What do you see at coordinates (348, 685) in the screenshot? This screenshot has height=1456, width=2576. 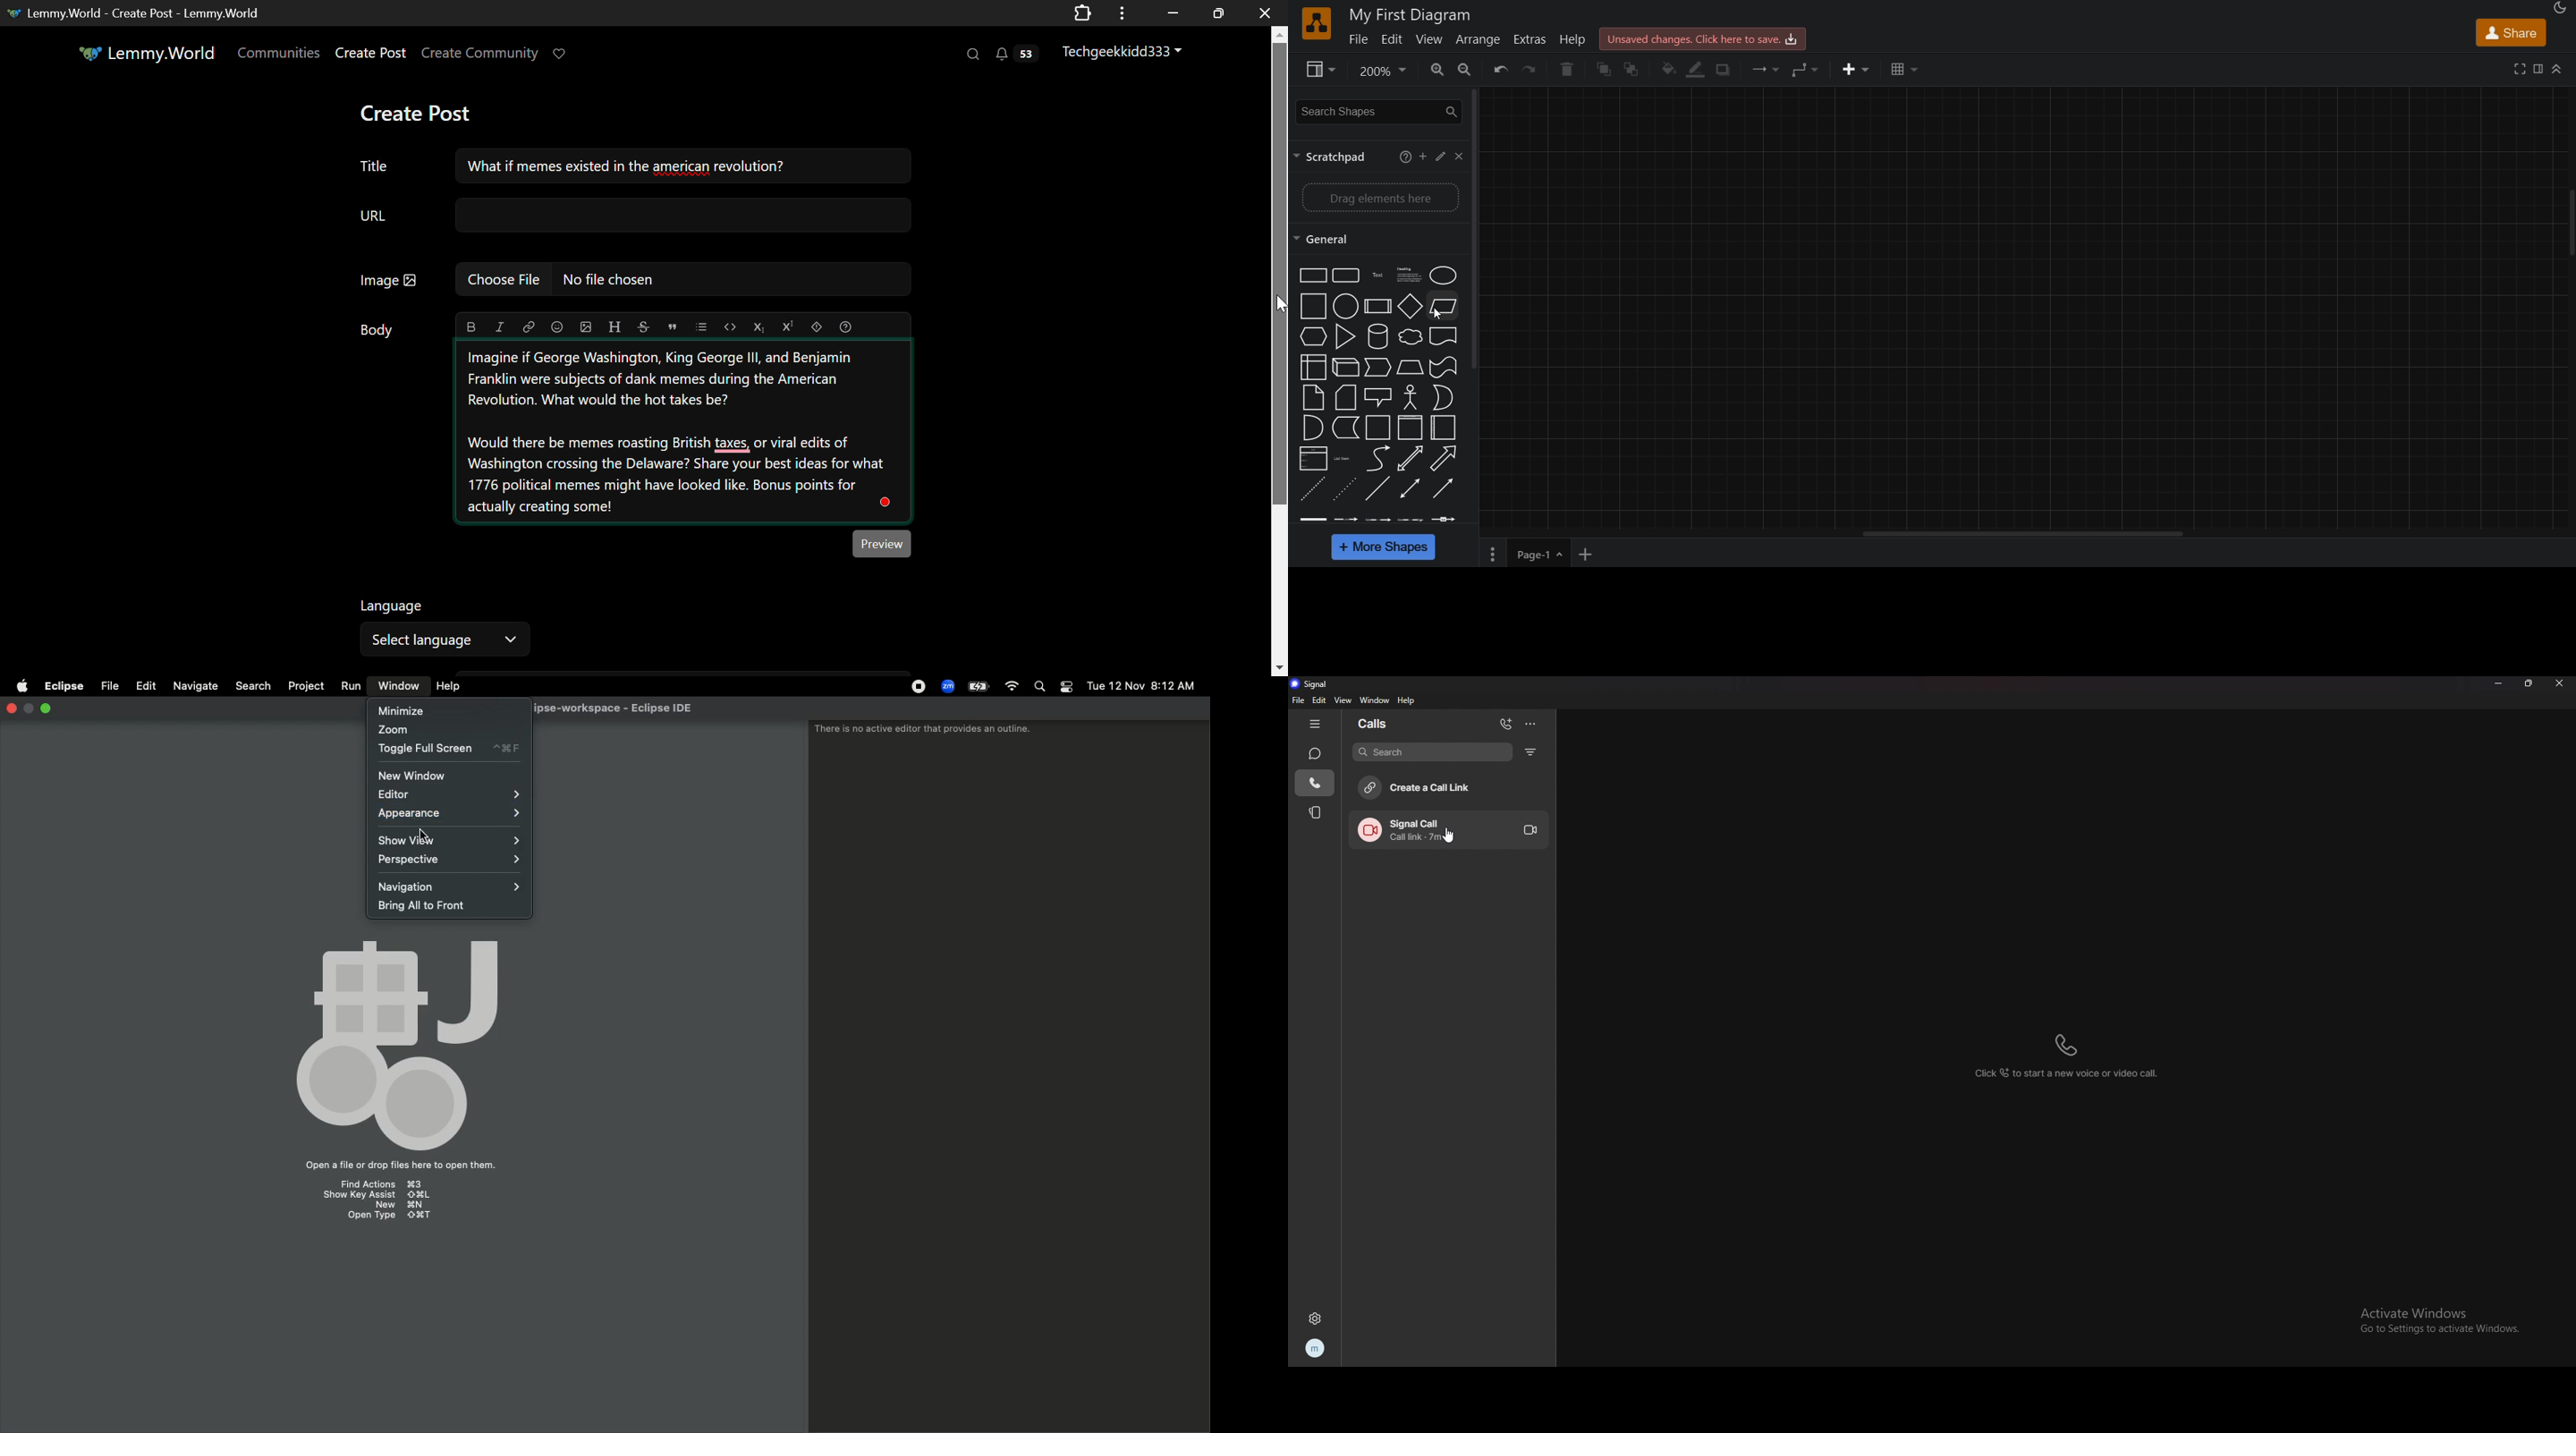 I see `Run` at bounding box center [348, 685].